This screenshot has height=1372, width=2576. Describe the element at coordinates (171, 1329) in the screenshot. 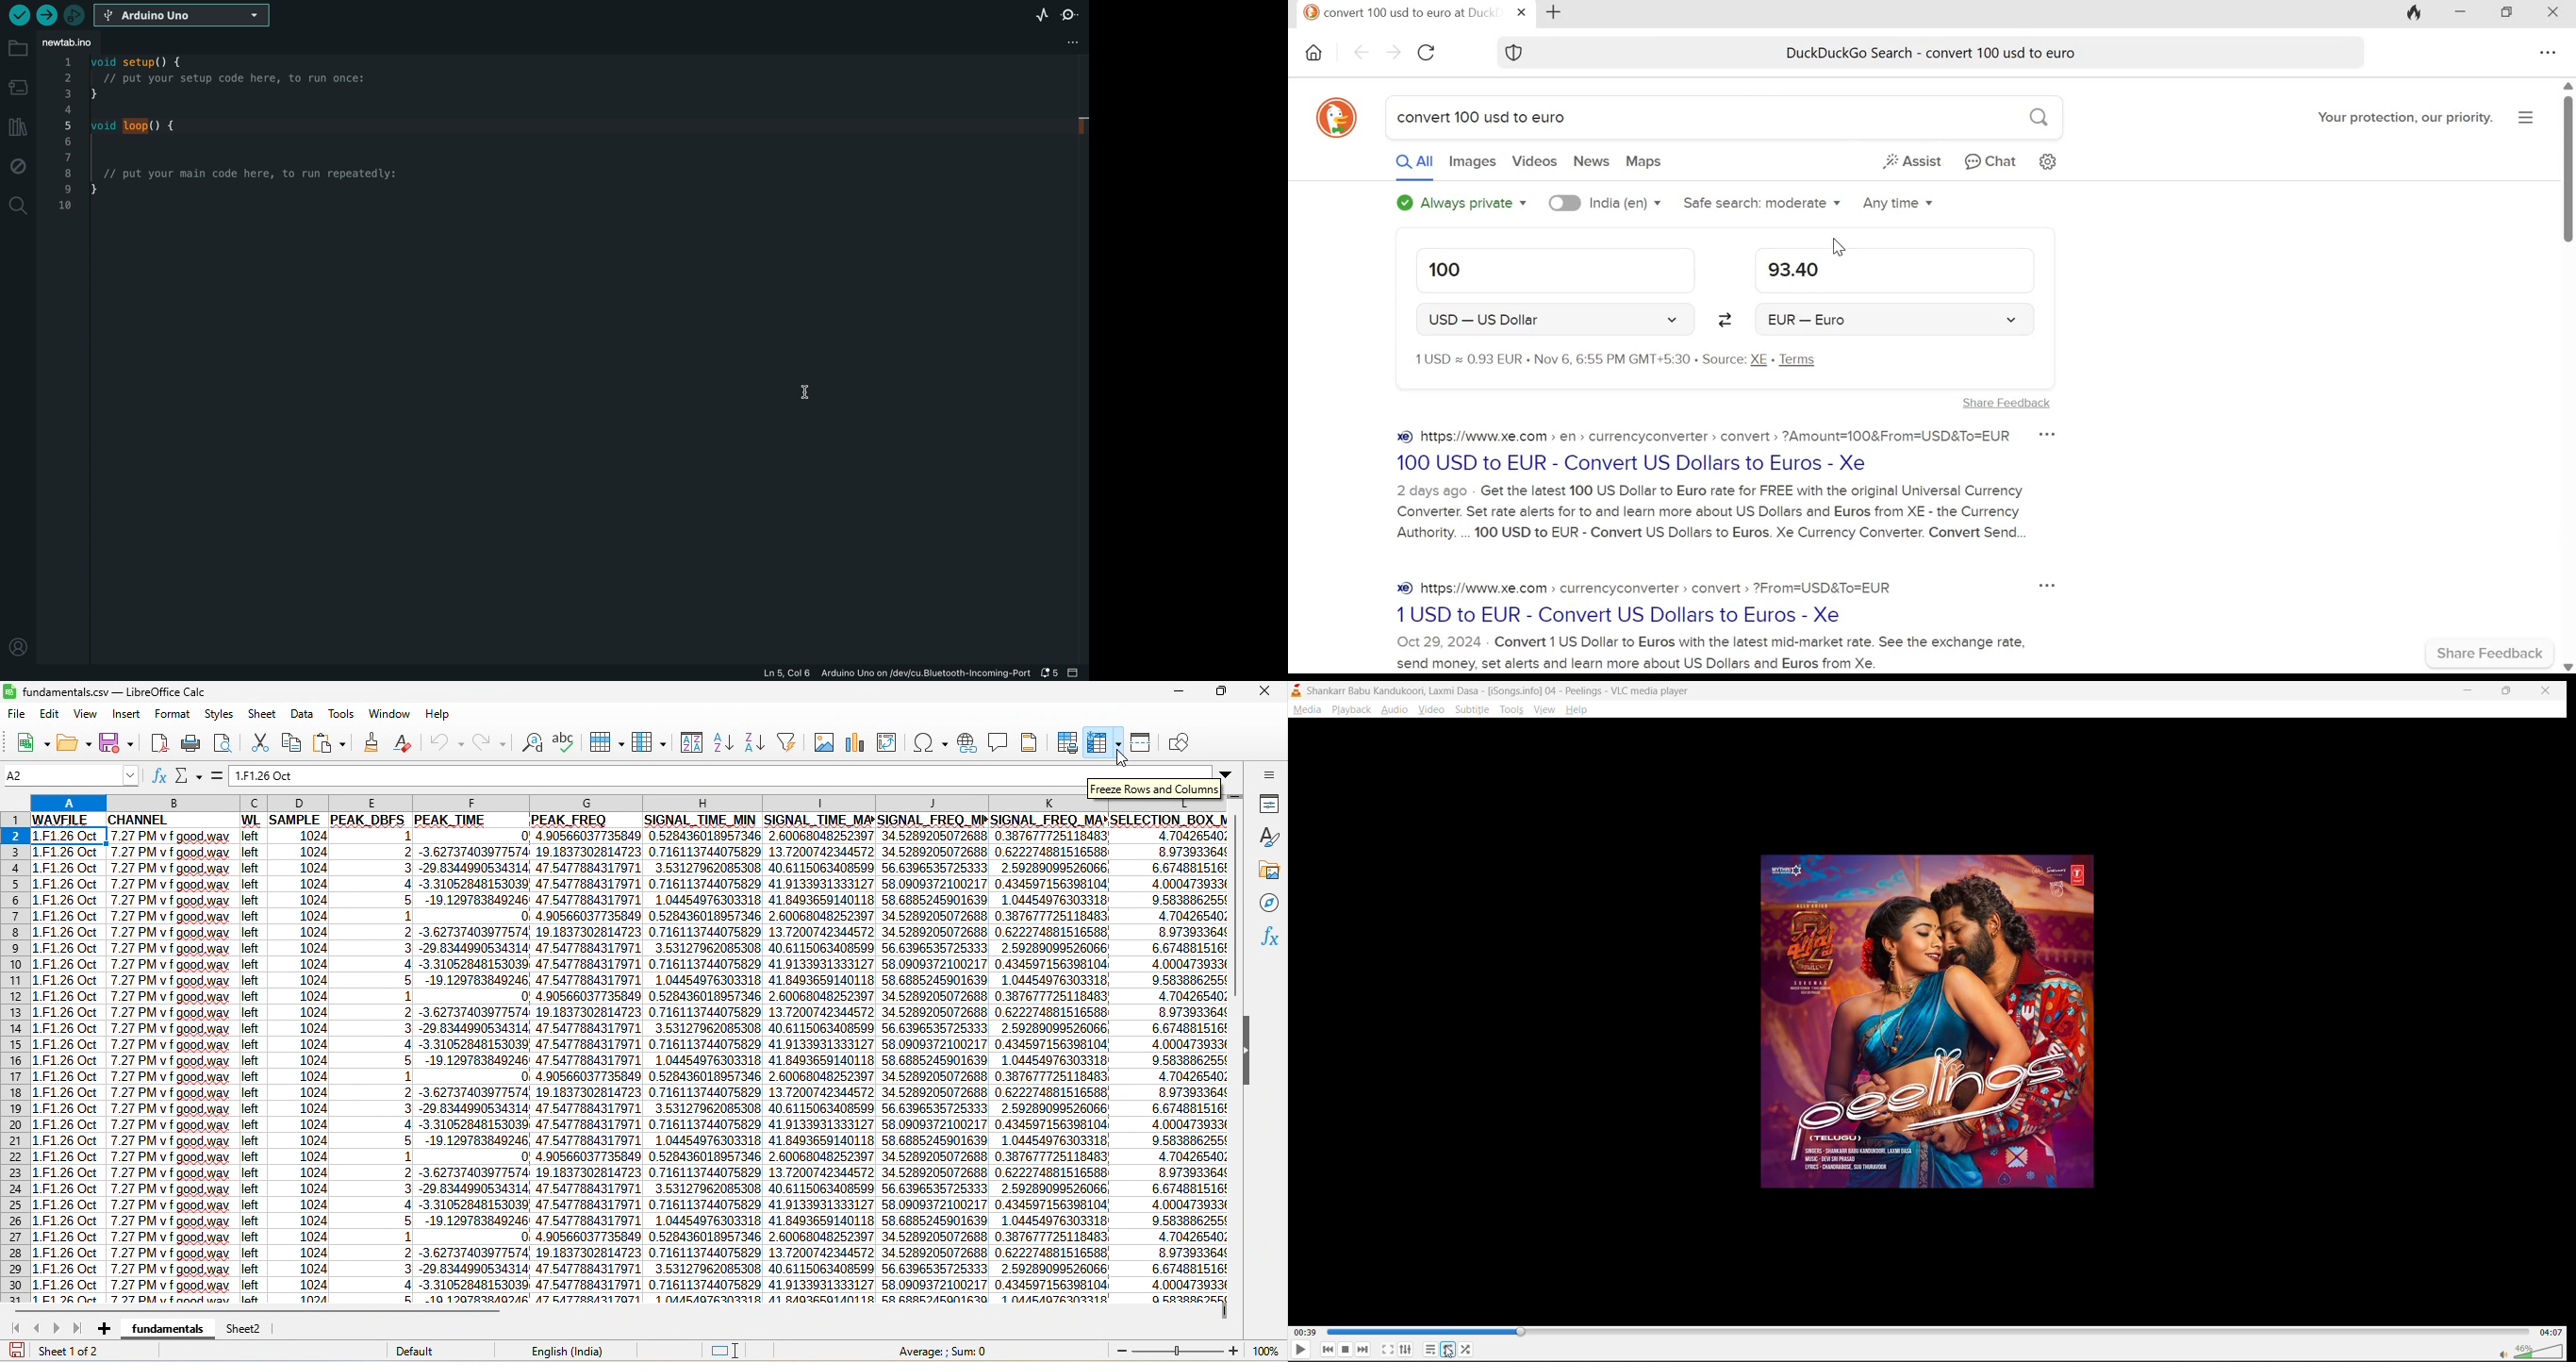

I see `fundamentals` at that location.